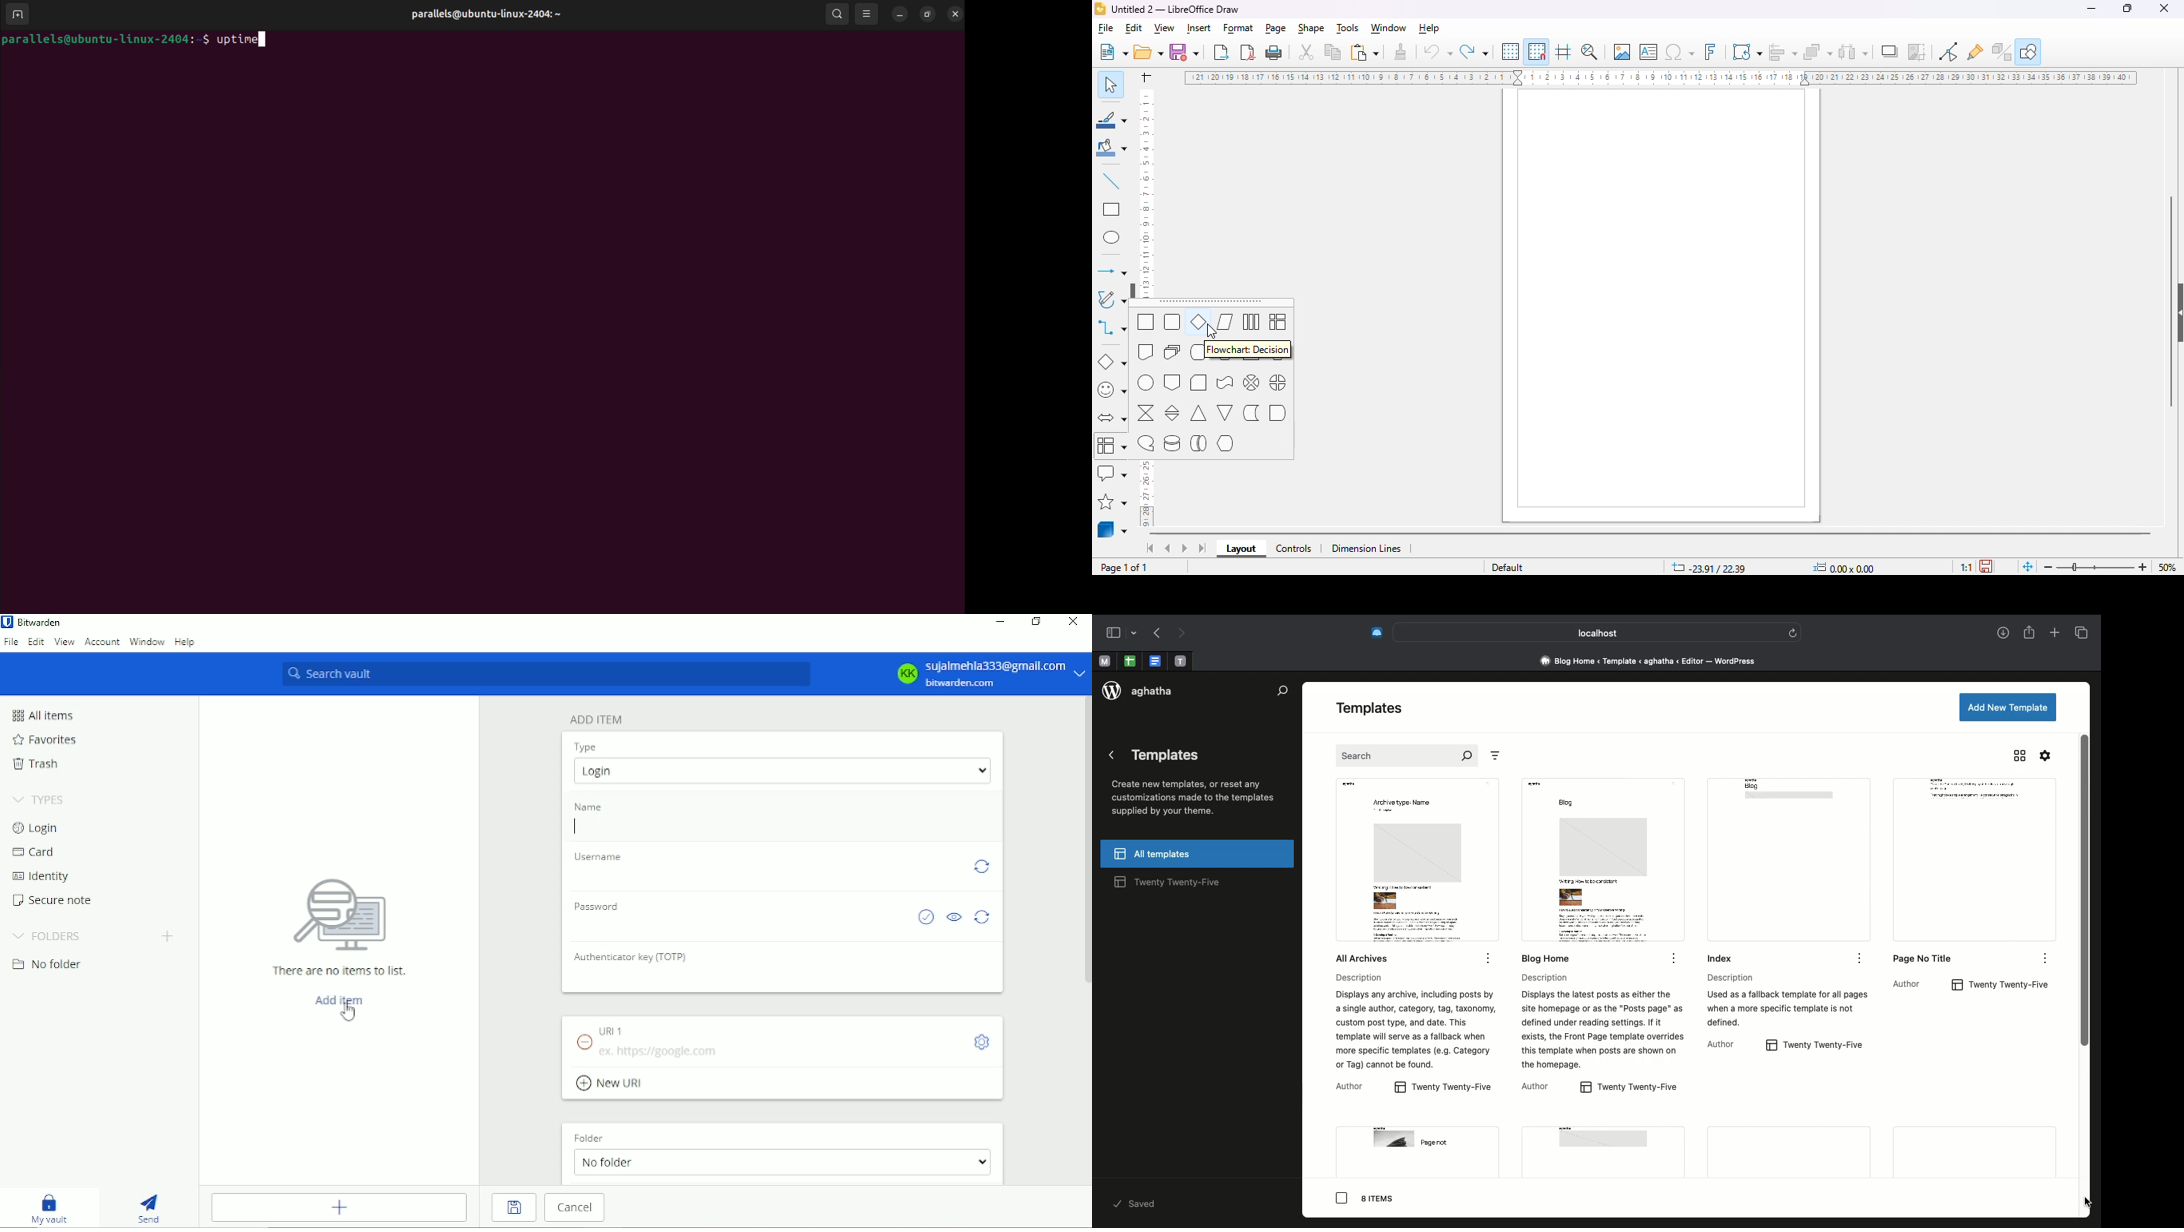 Image resolution: width=2184 pixels, height=1232 pixels. What do you see at coordinates (1622, 52) in the screenshot?
I see `insert image` at bounding box center [1622, 52].